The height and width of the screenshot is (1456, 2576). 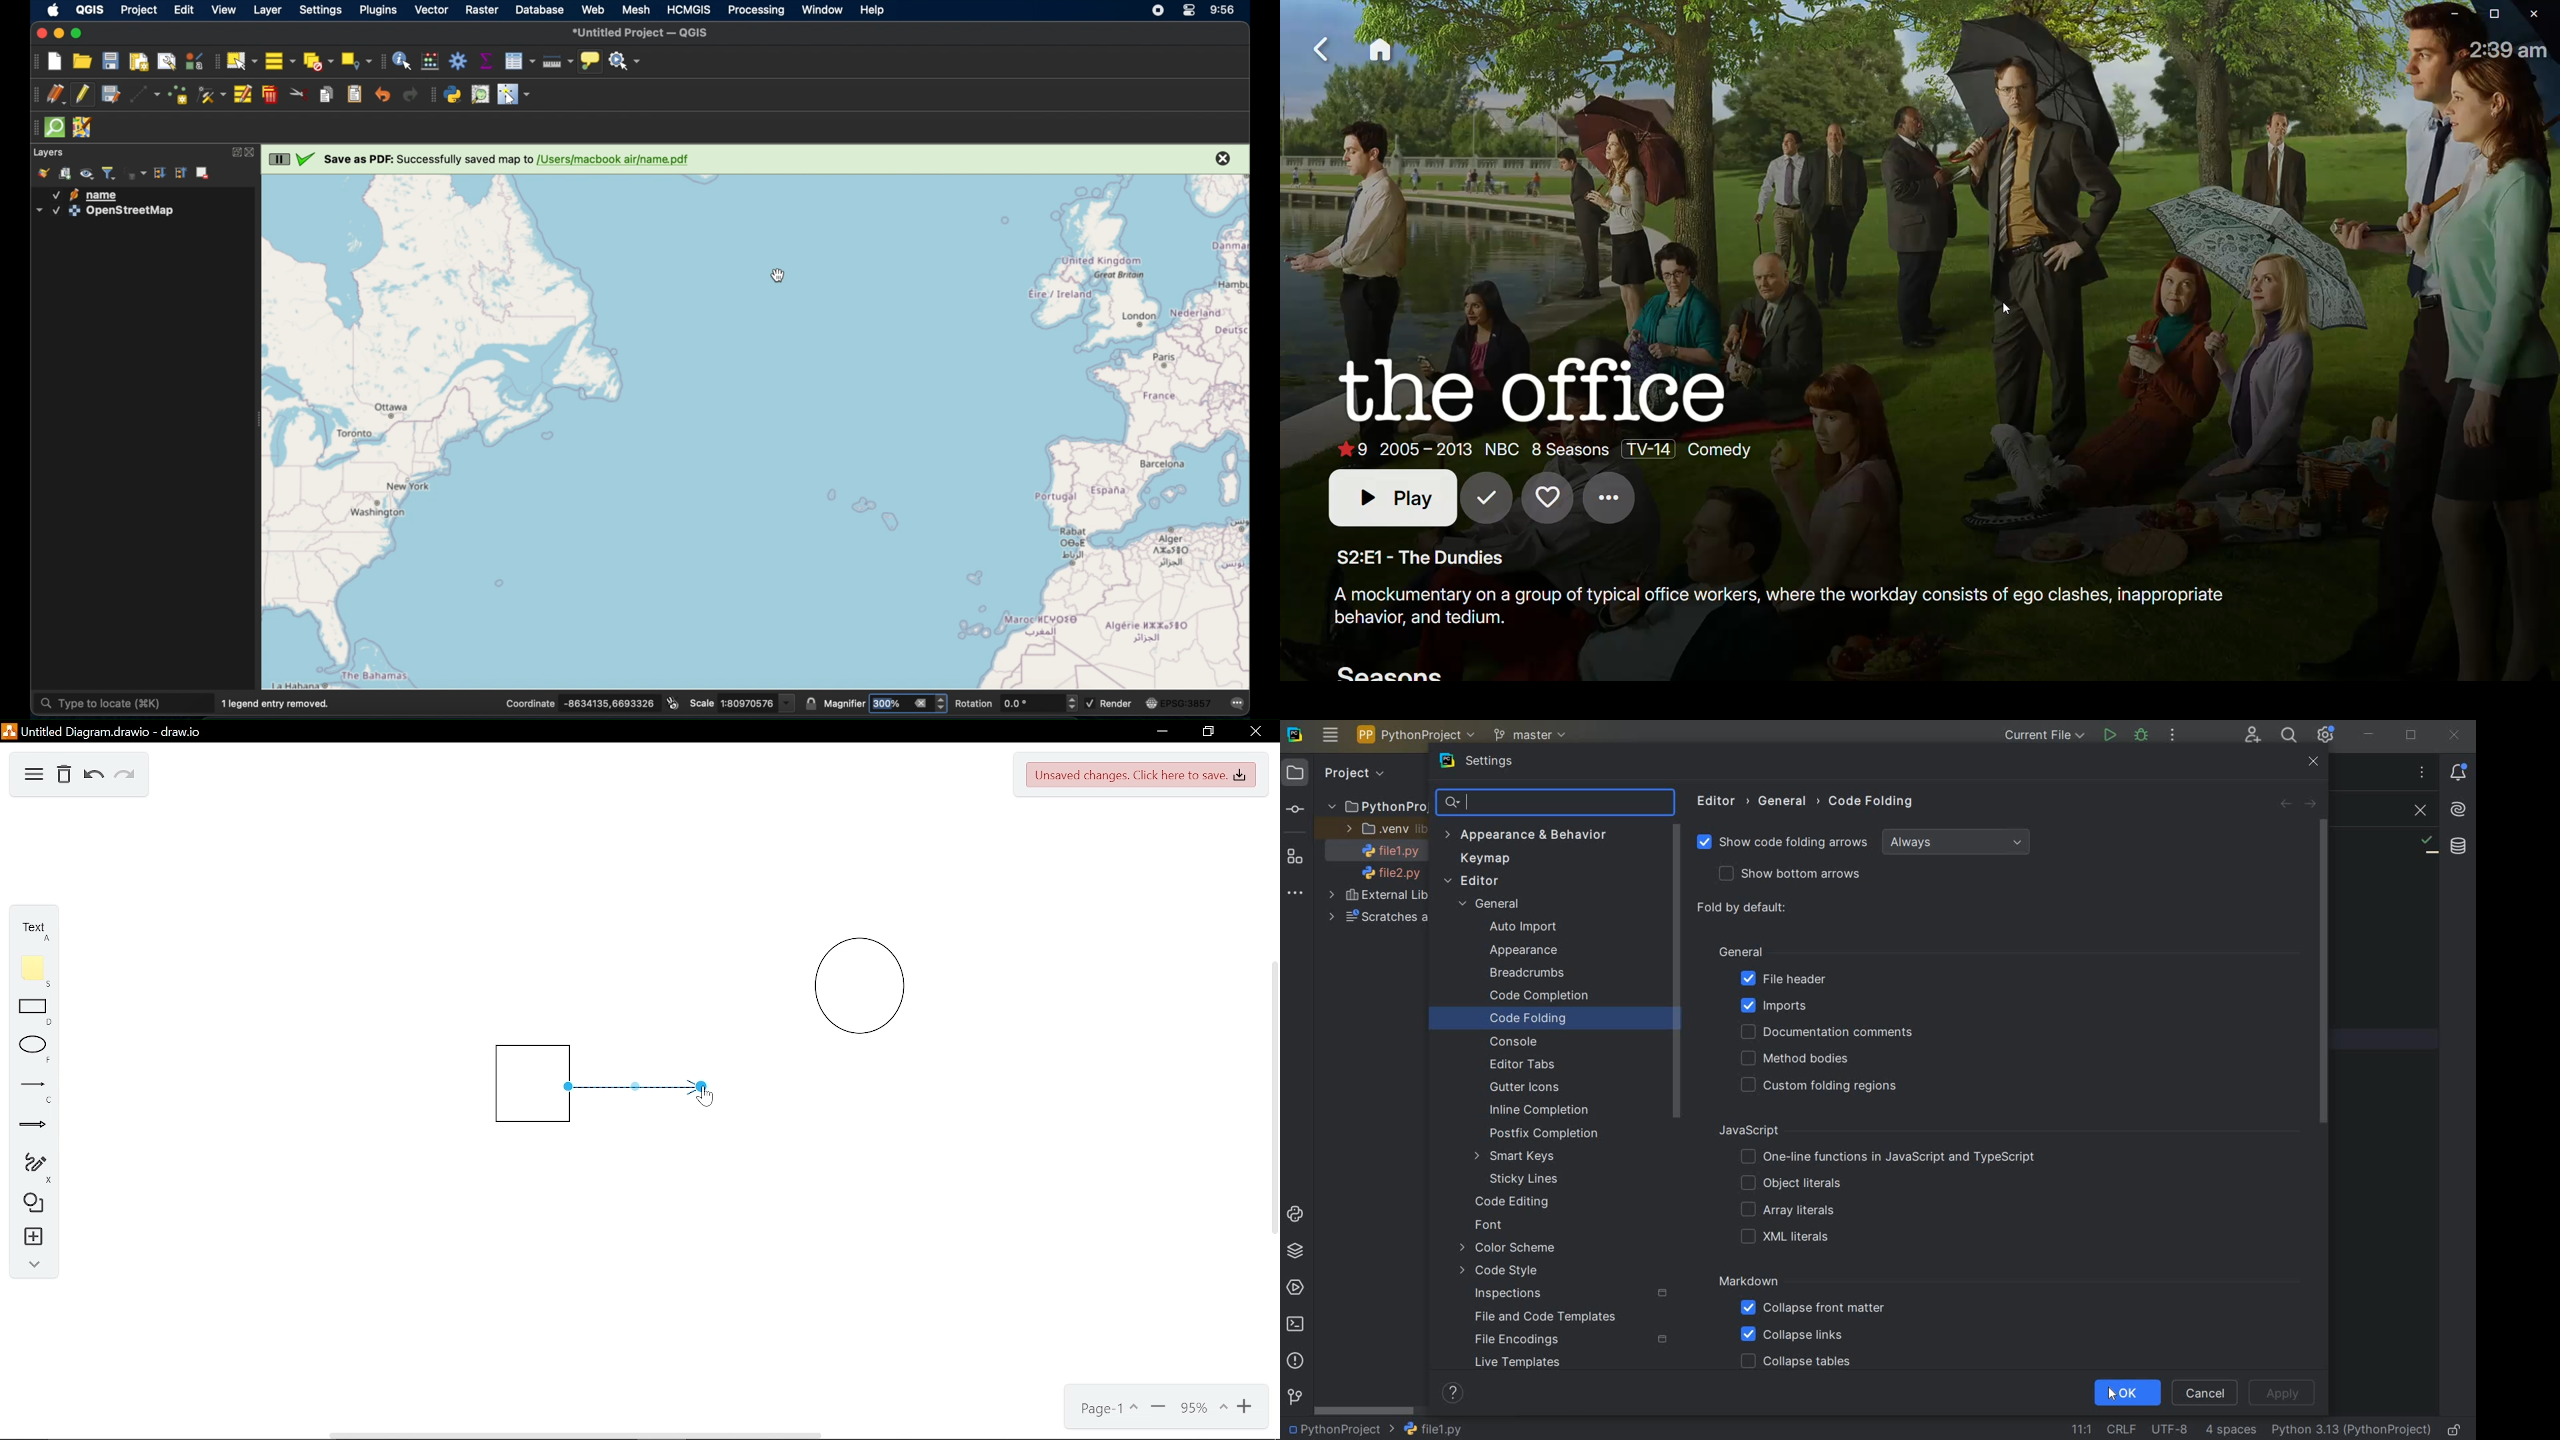 I want to click on Diagram, so click(x=35, y=775).